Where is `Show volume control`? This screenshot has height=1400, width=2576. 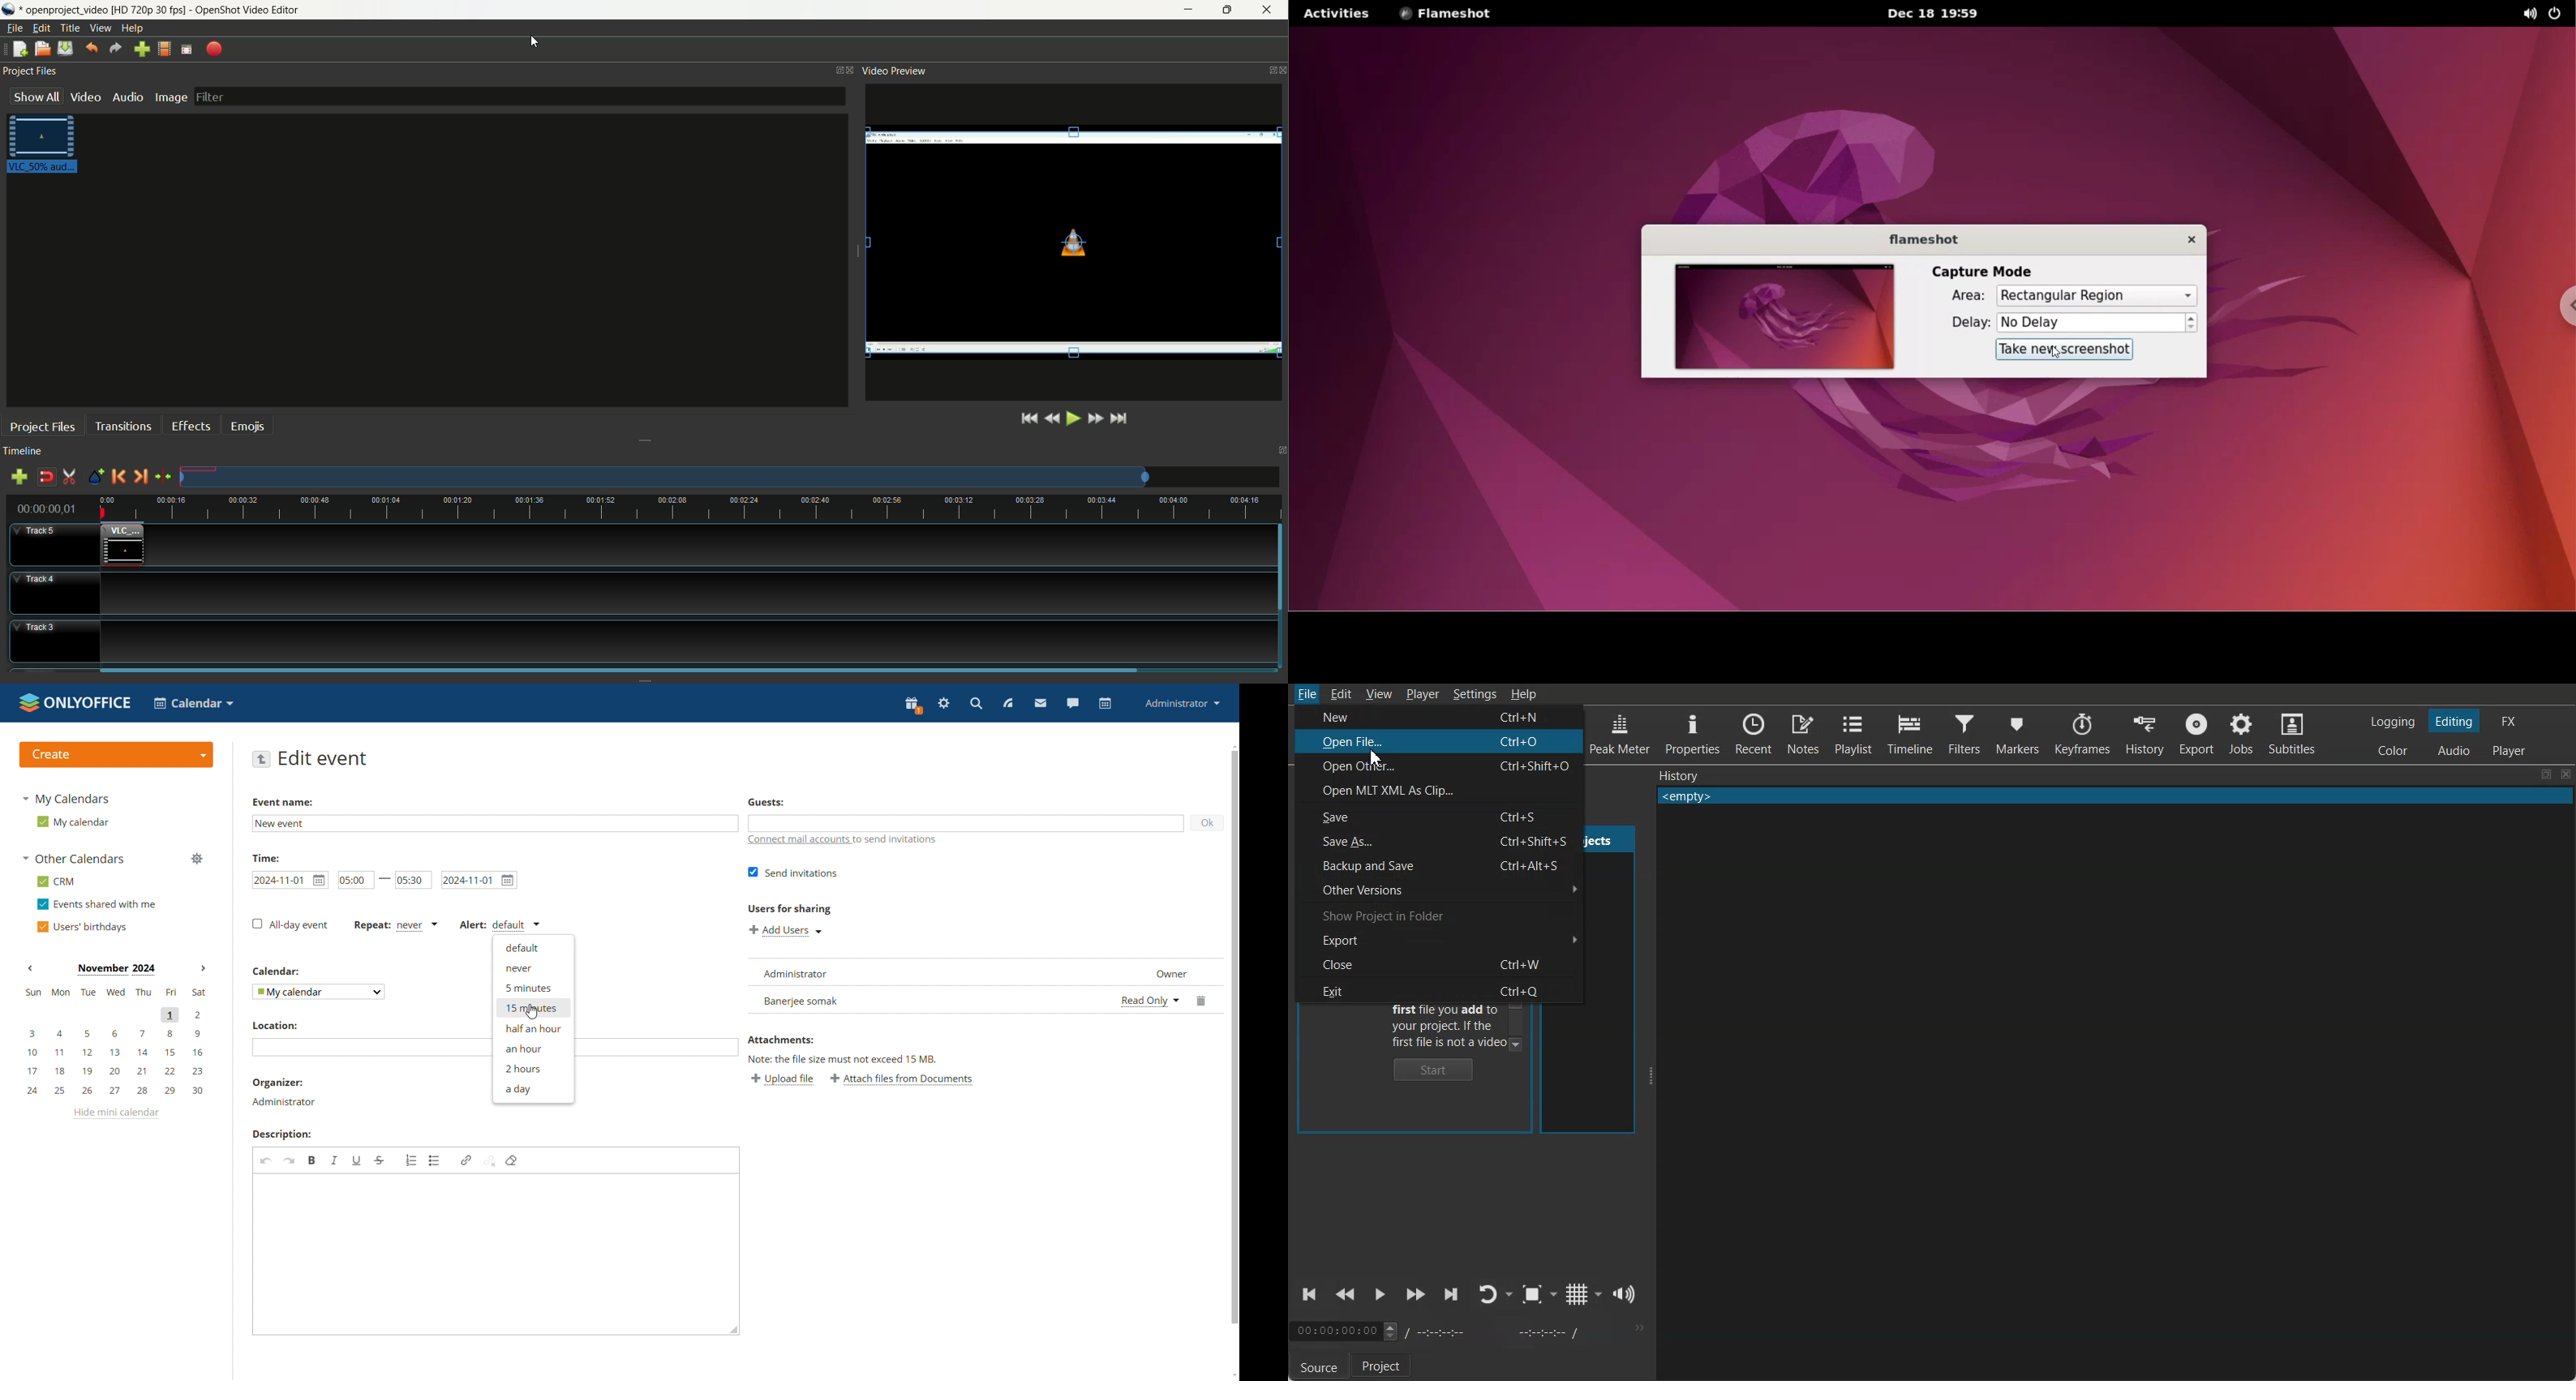
Show volume control is located at coordinates (1625, 1294).